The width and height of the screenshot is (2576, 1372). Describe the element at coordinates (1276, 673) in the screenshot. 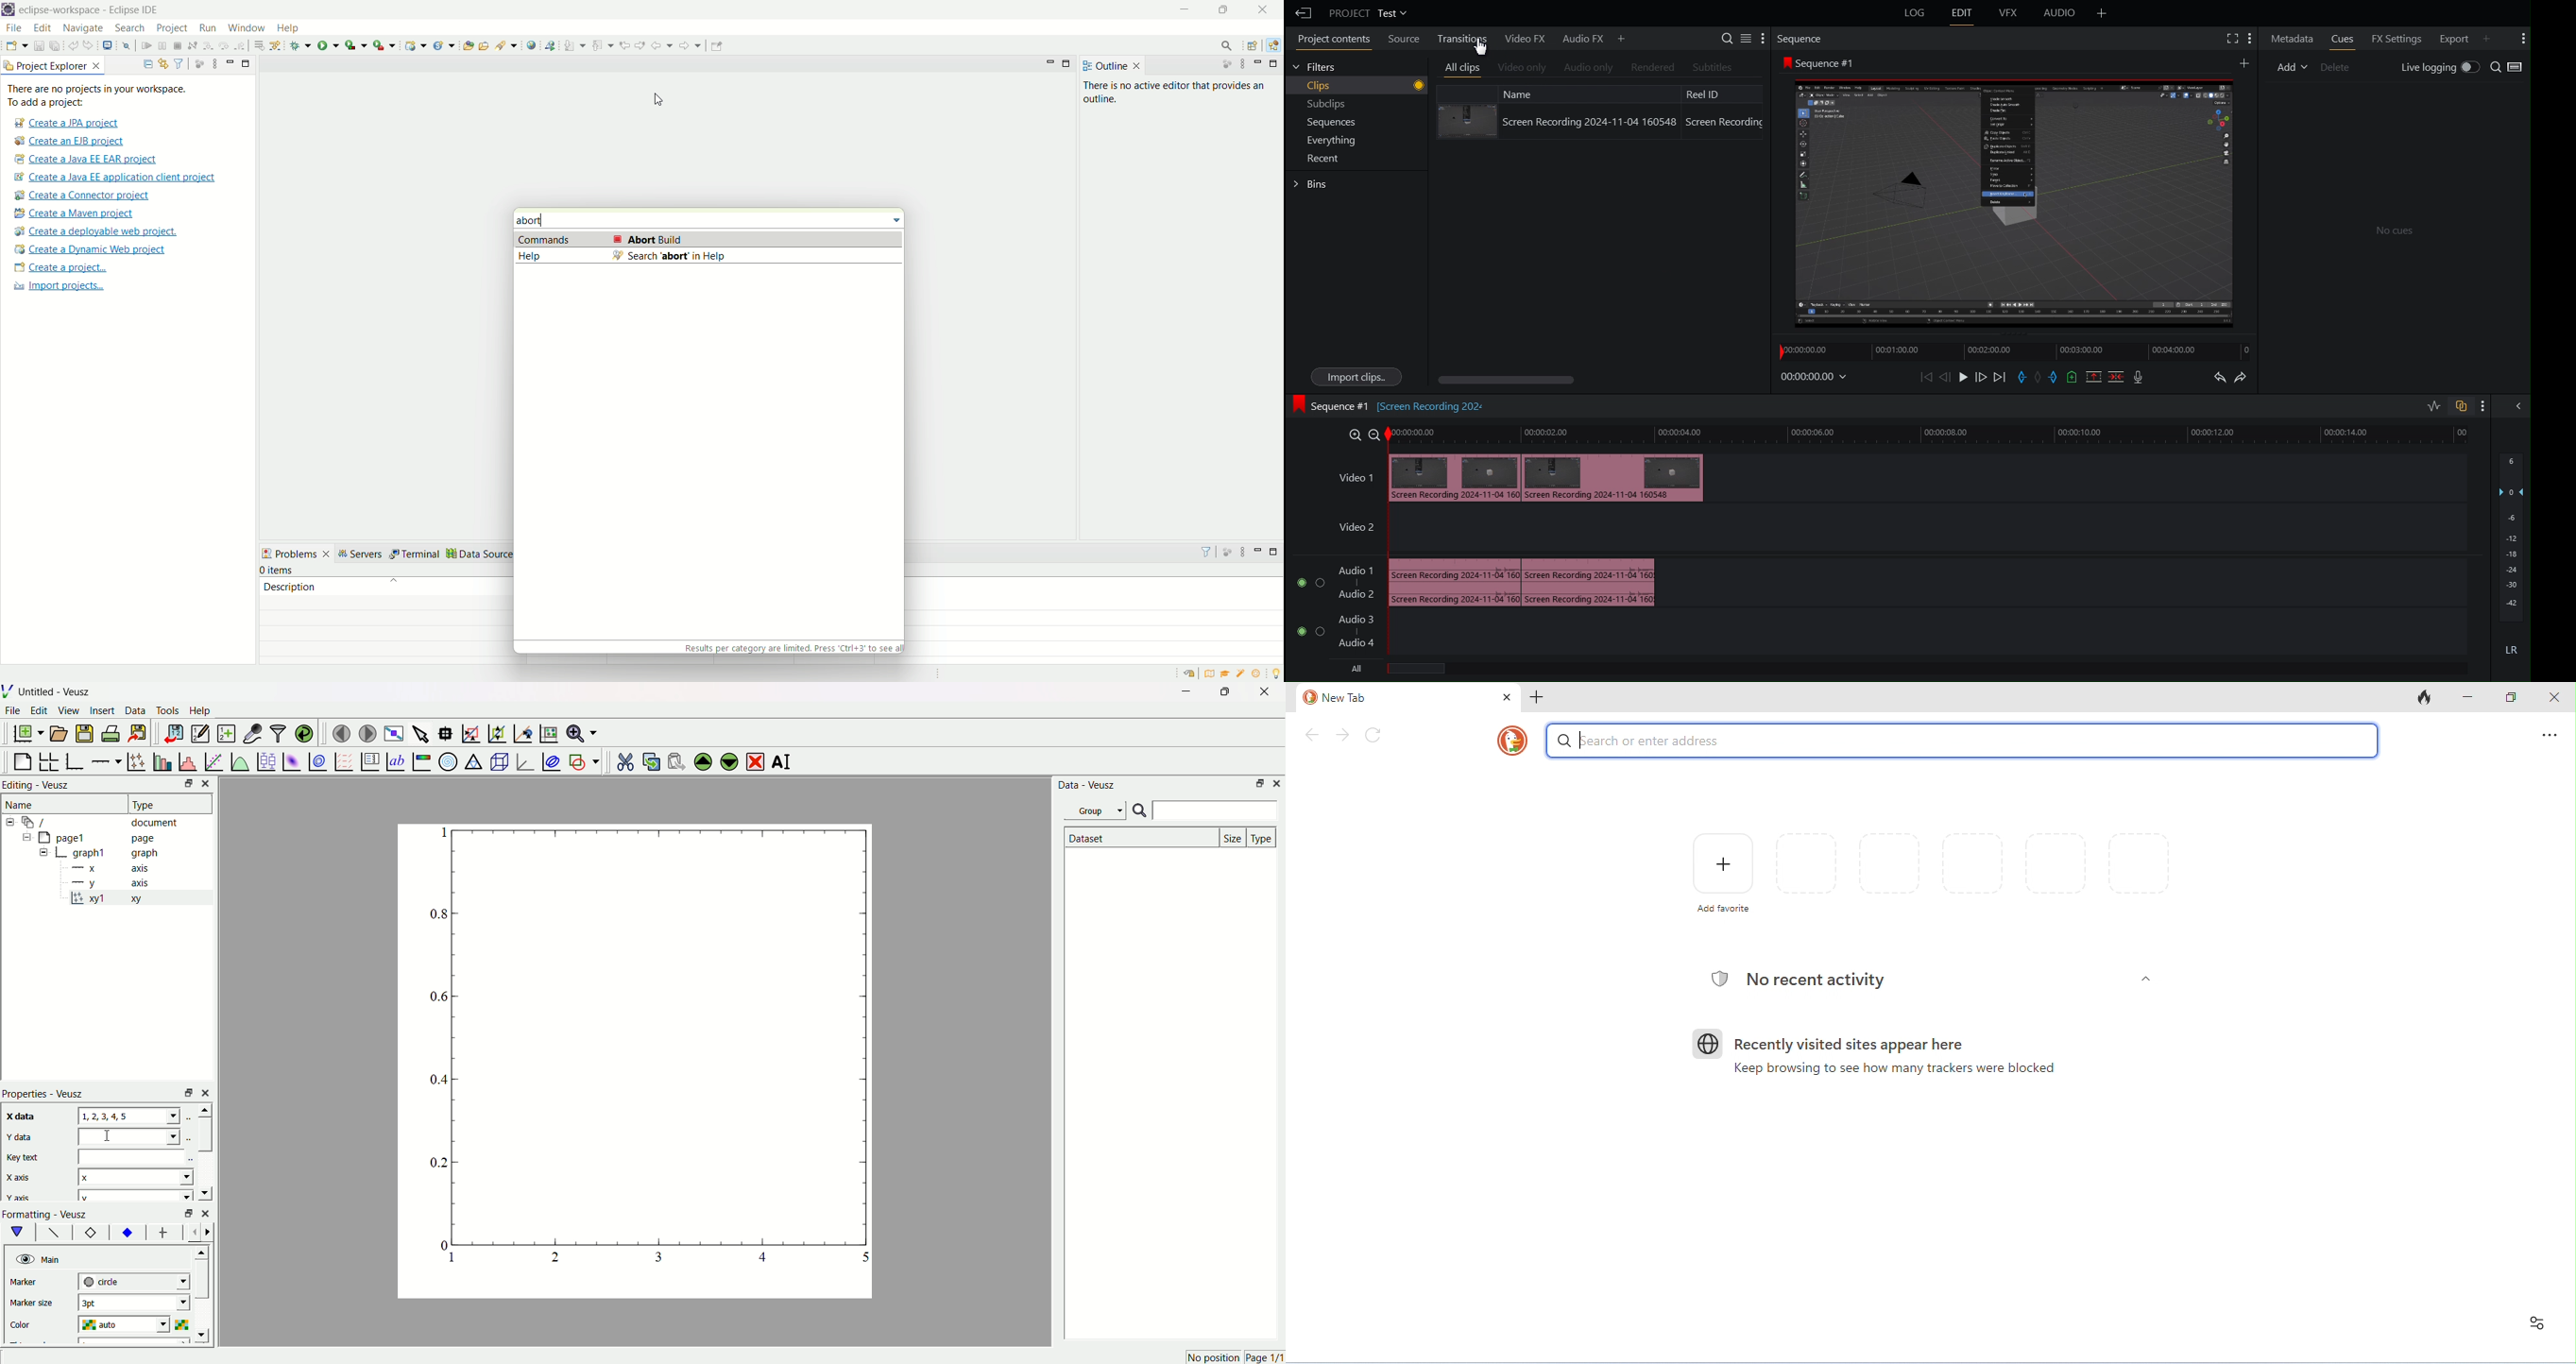

I see `tip of the day` at that location.